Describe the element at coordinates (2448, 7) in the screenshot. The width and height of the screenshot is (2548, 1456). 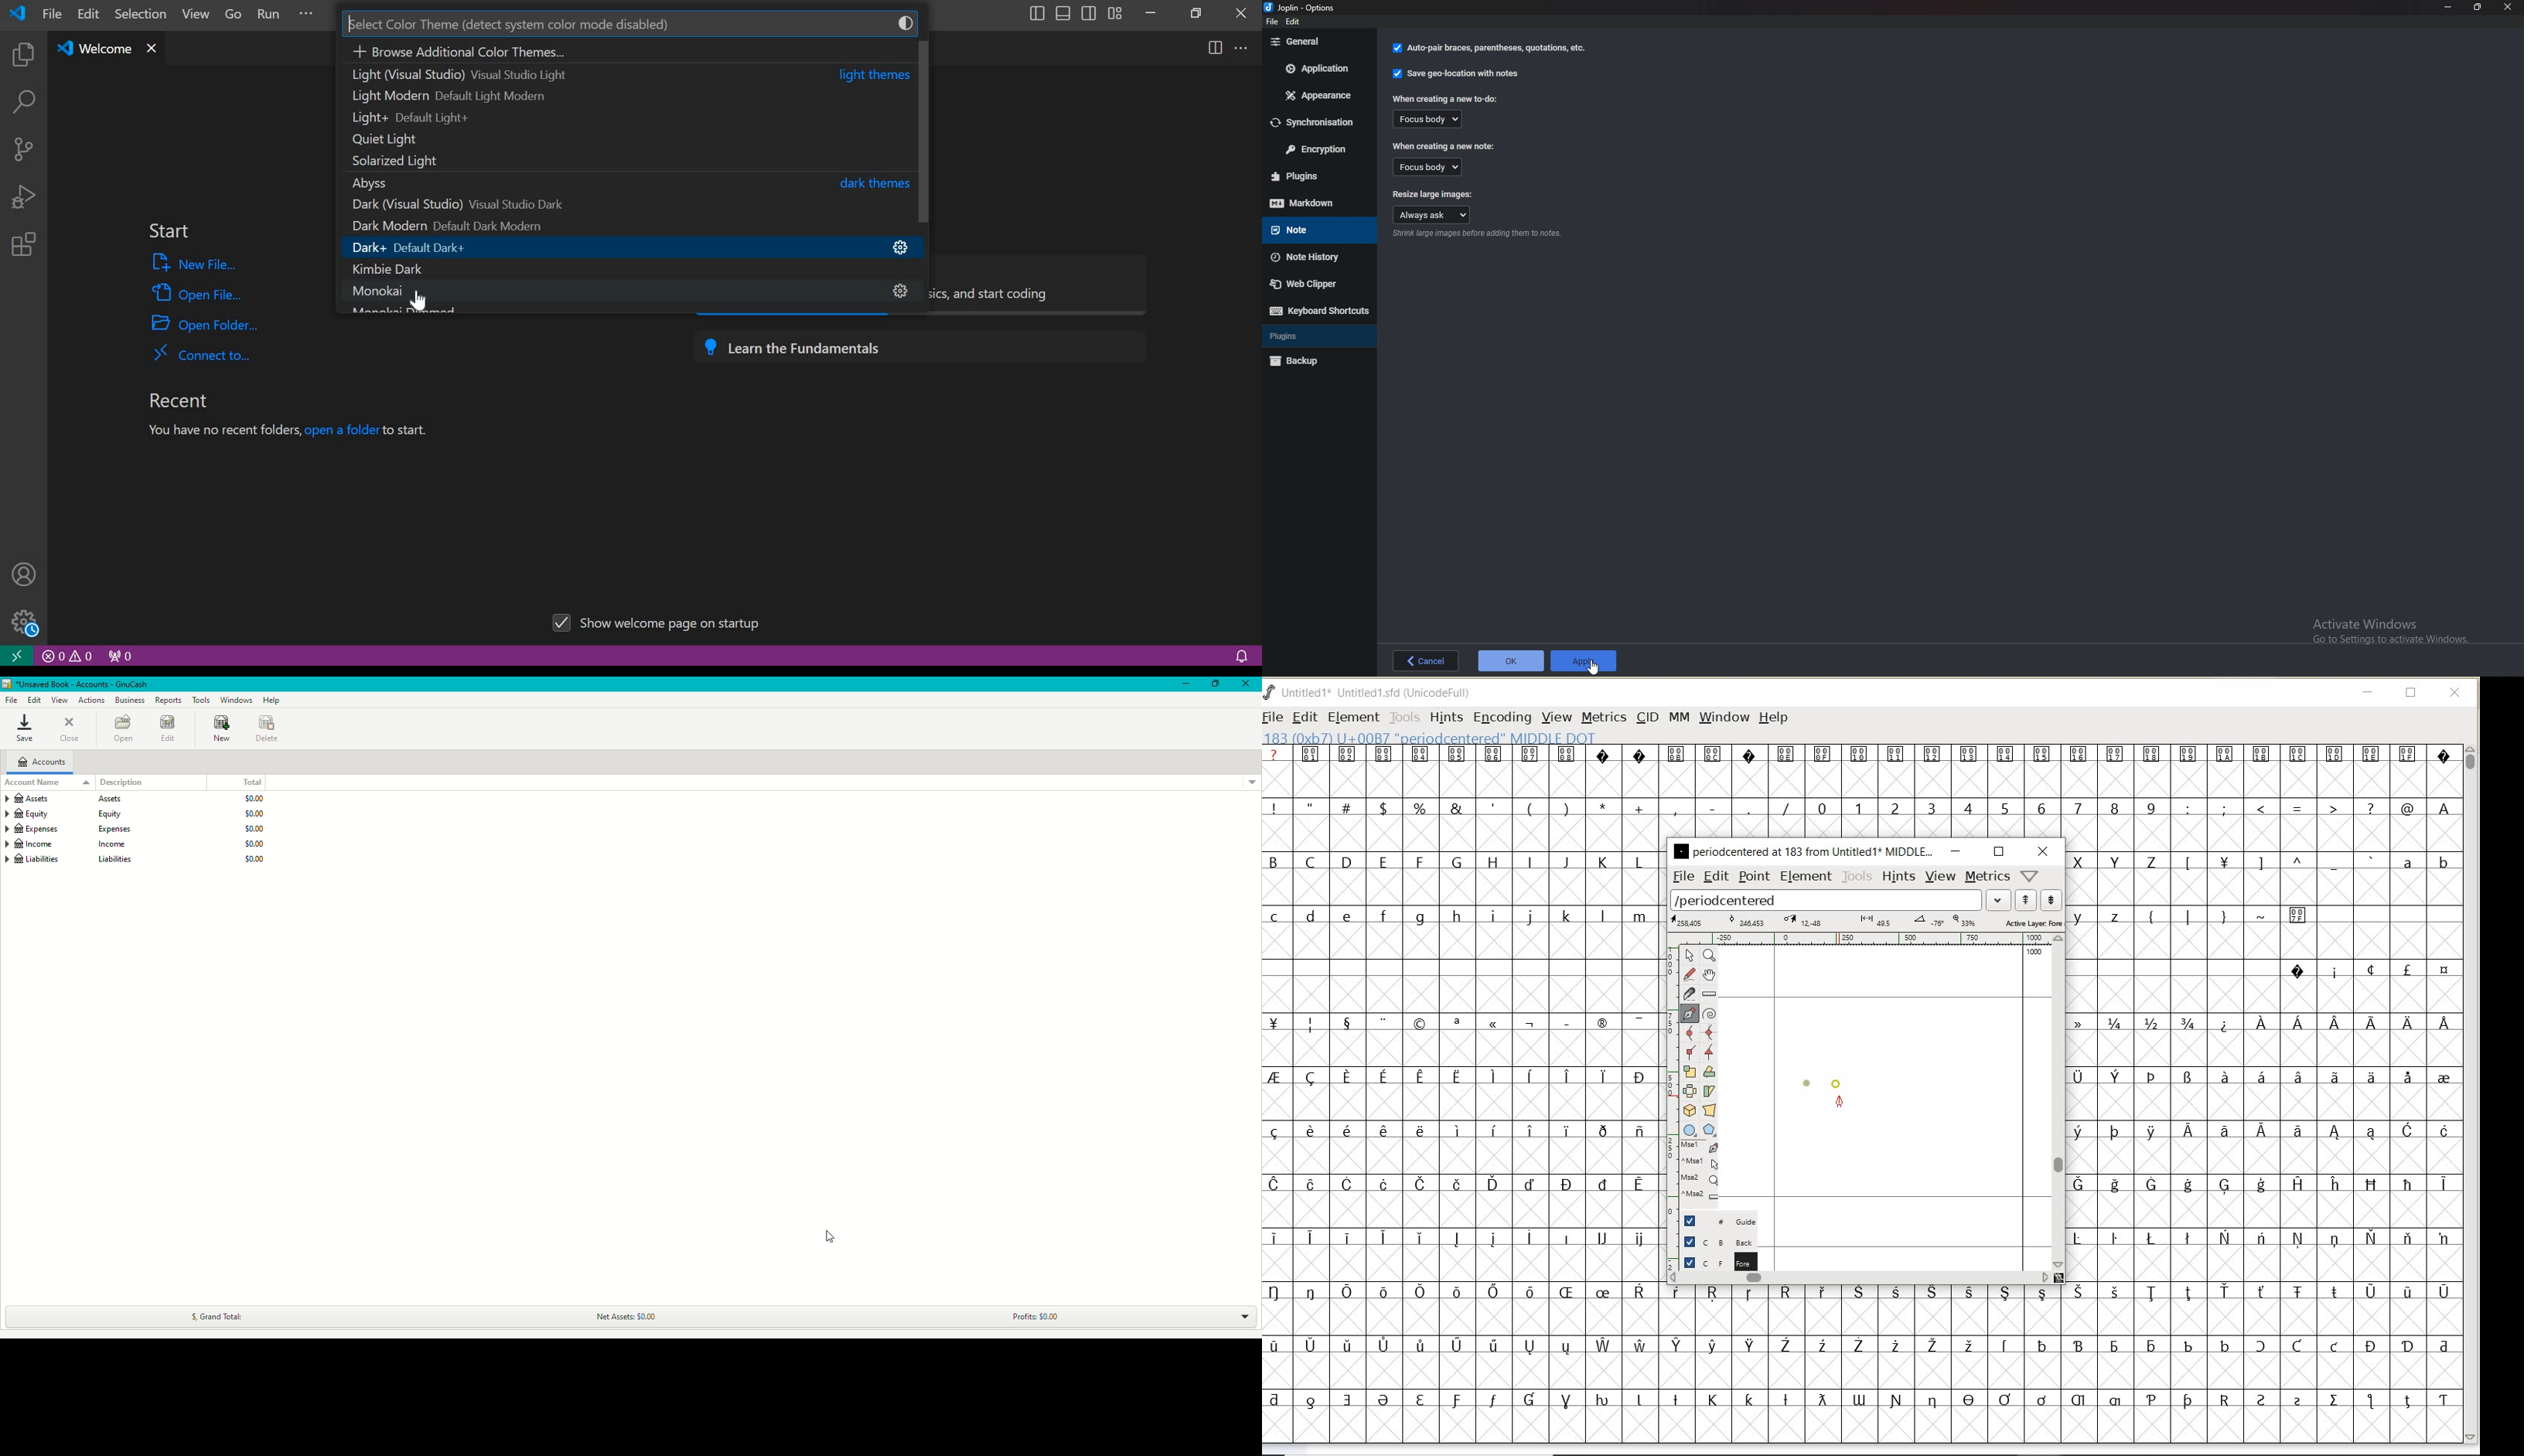
I see `Minimize` at that location.